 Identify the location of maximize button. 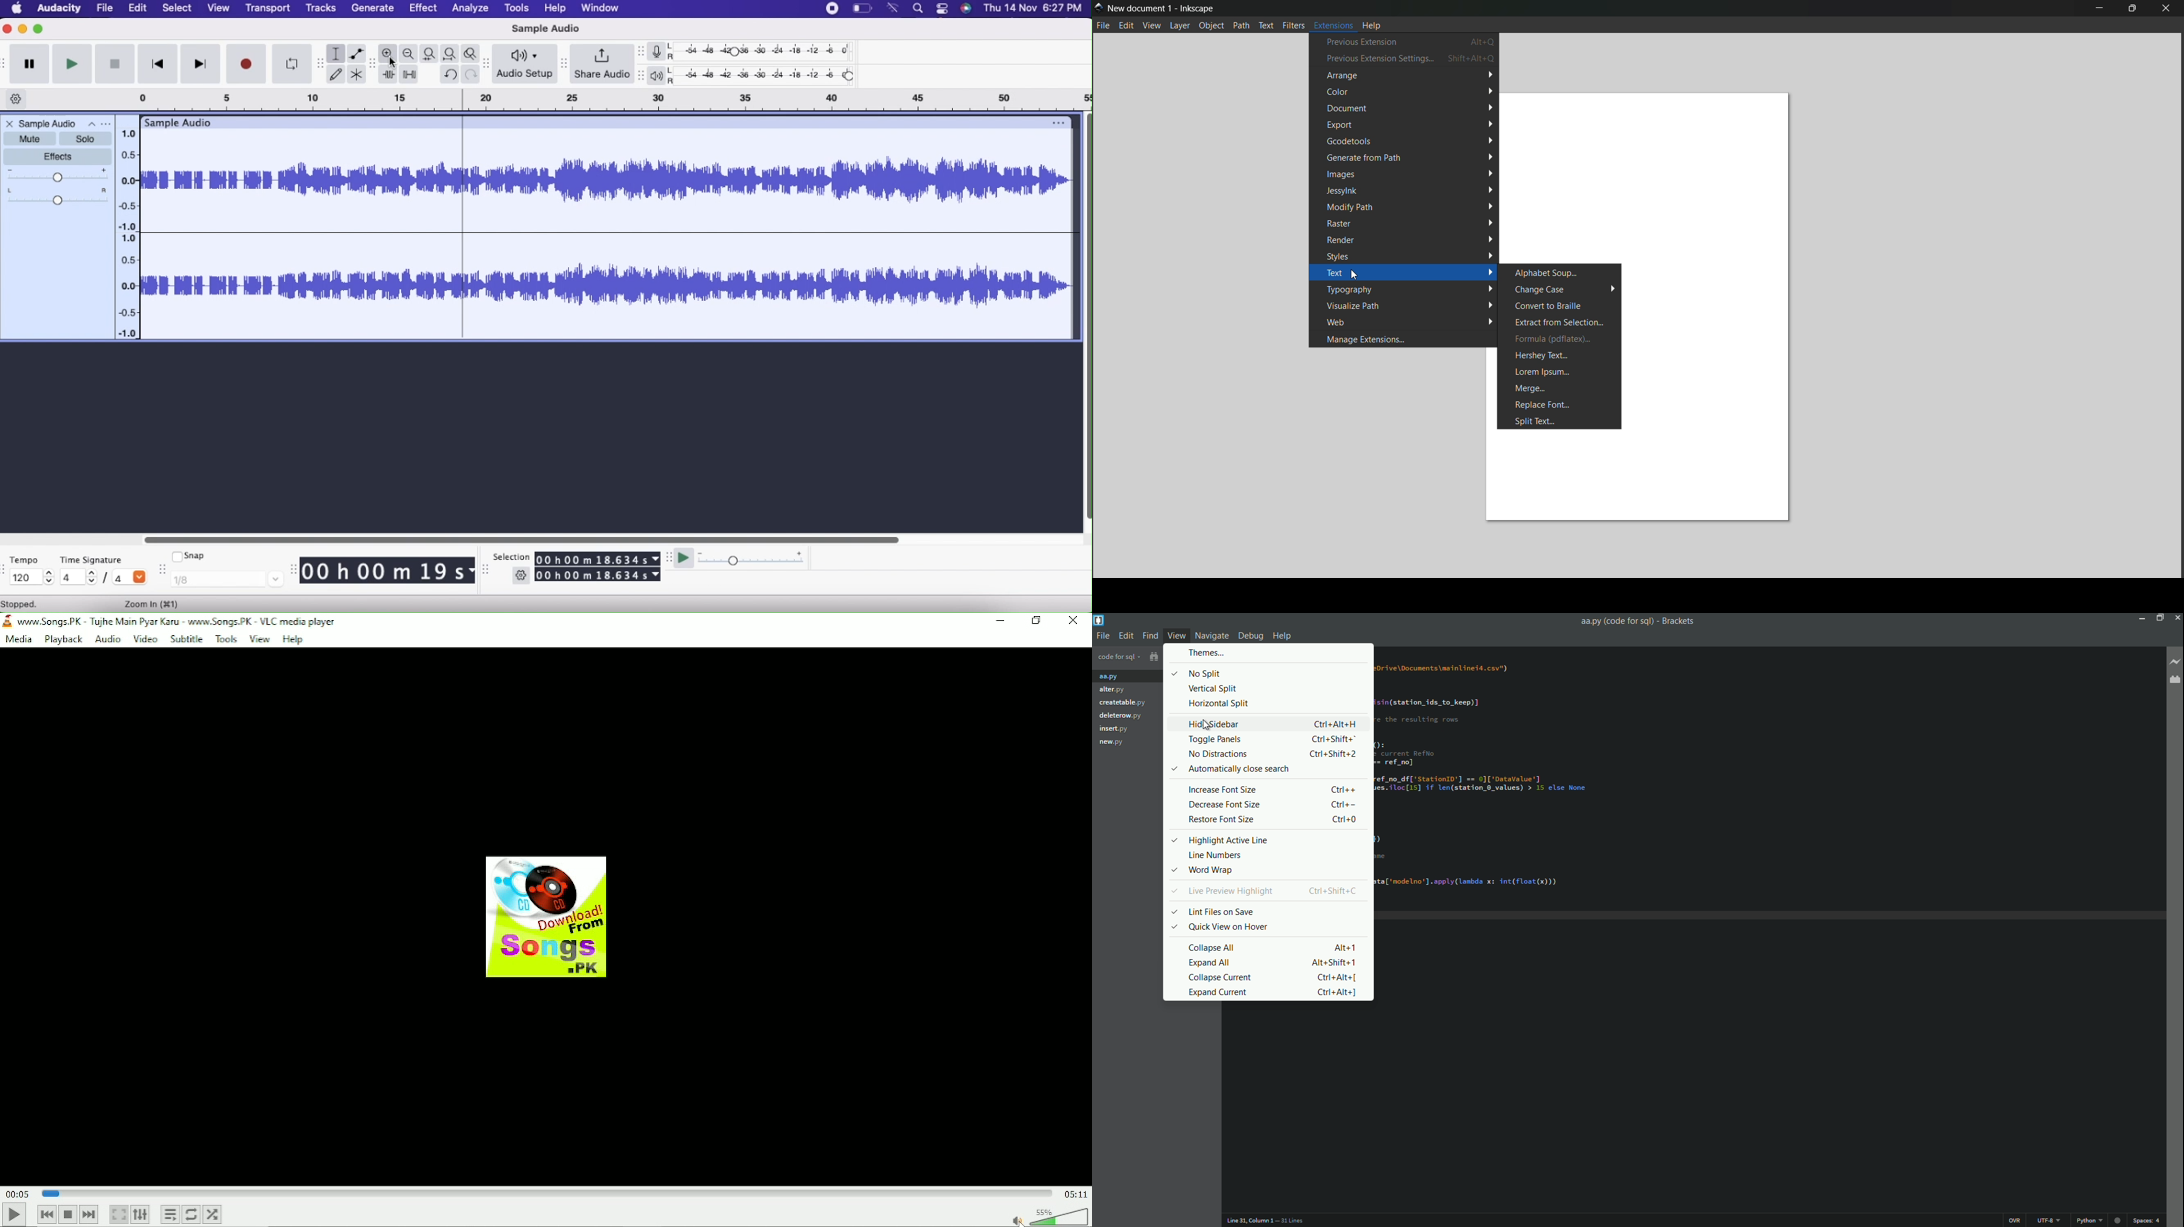
(2158, 619).